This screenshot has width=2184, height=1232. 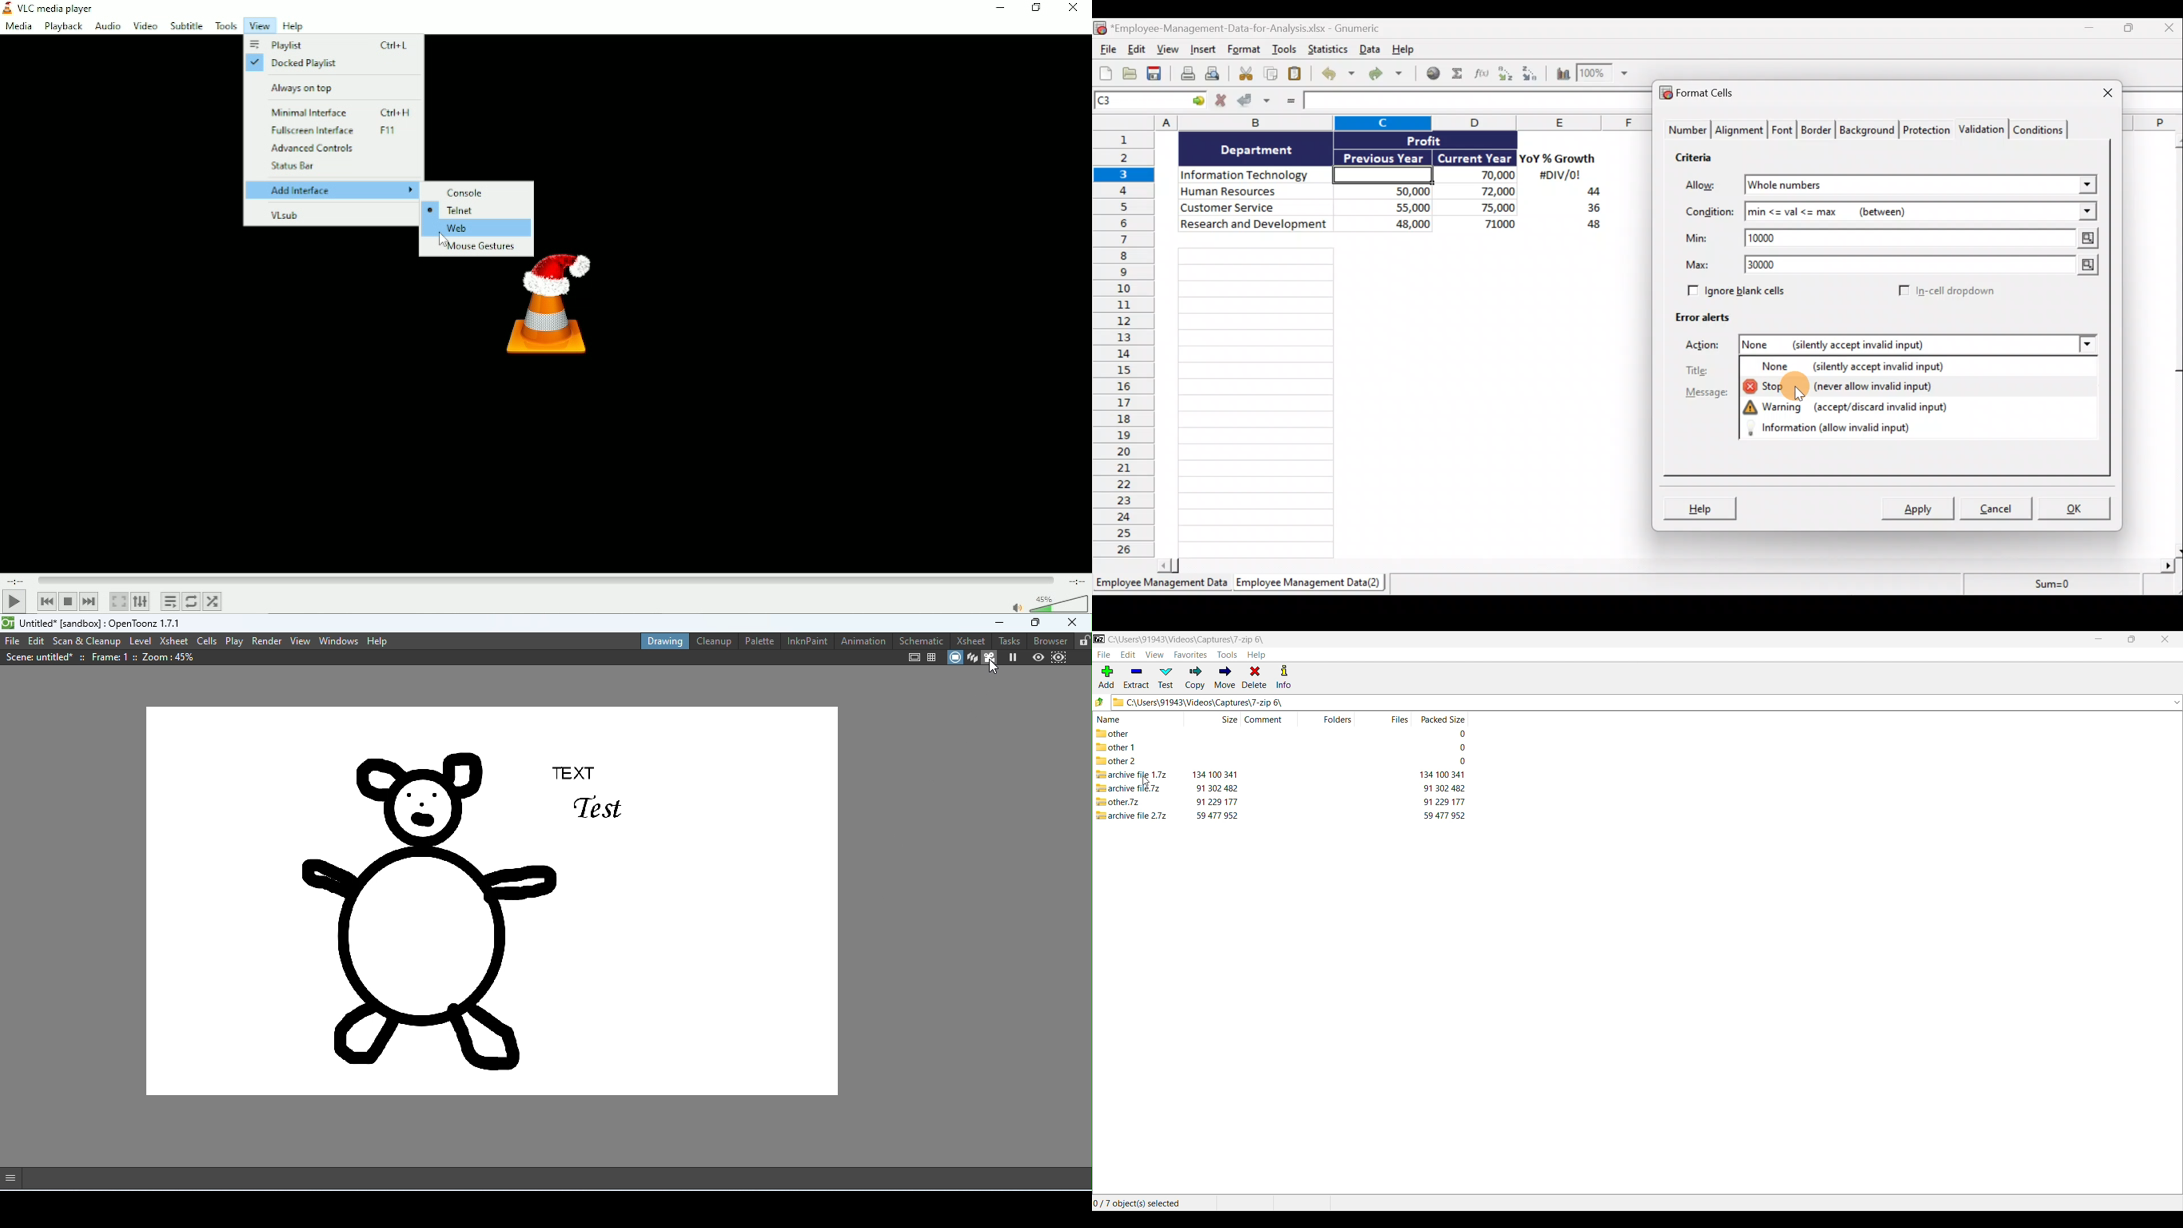 I want to click on Sum=0, so click(x=2048, y=587).